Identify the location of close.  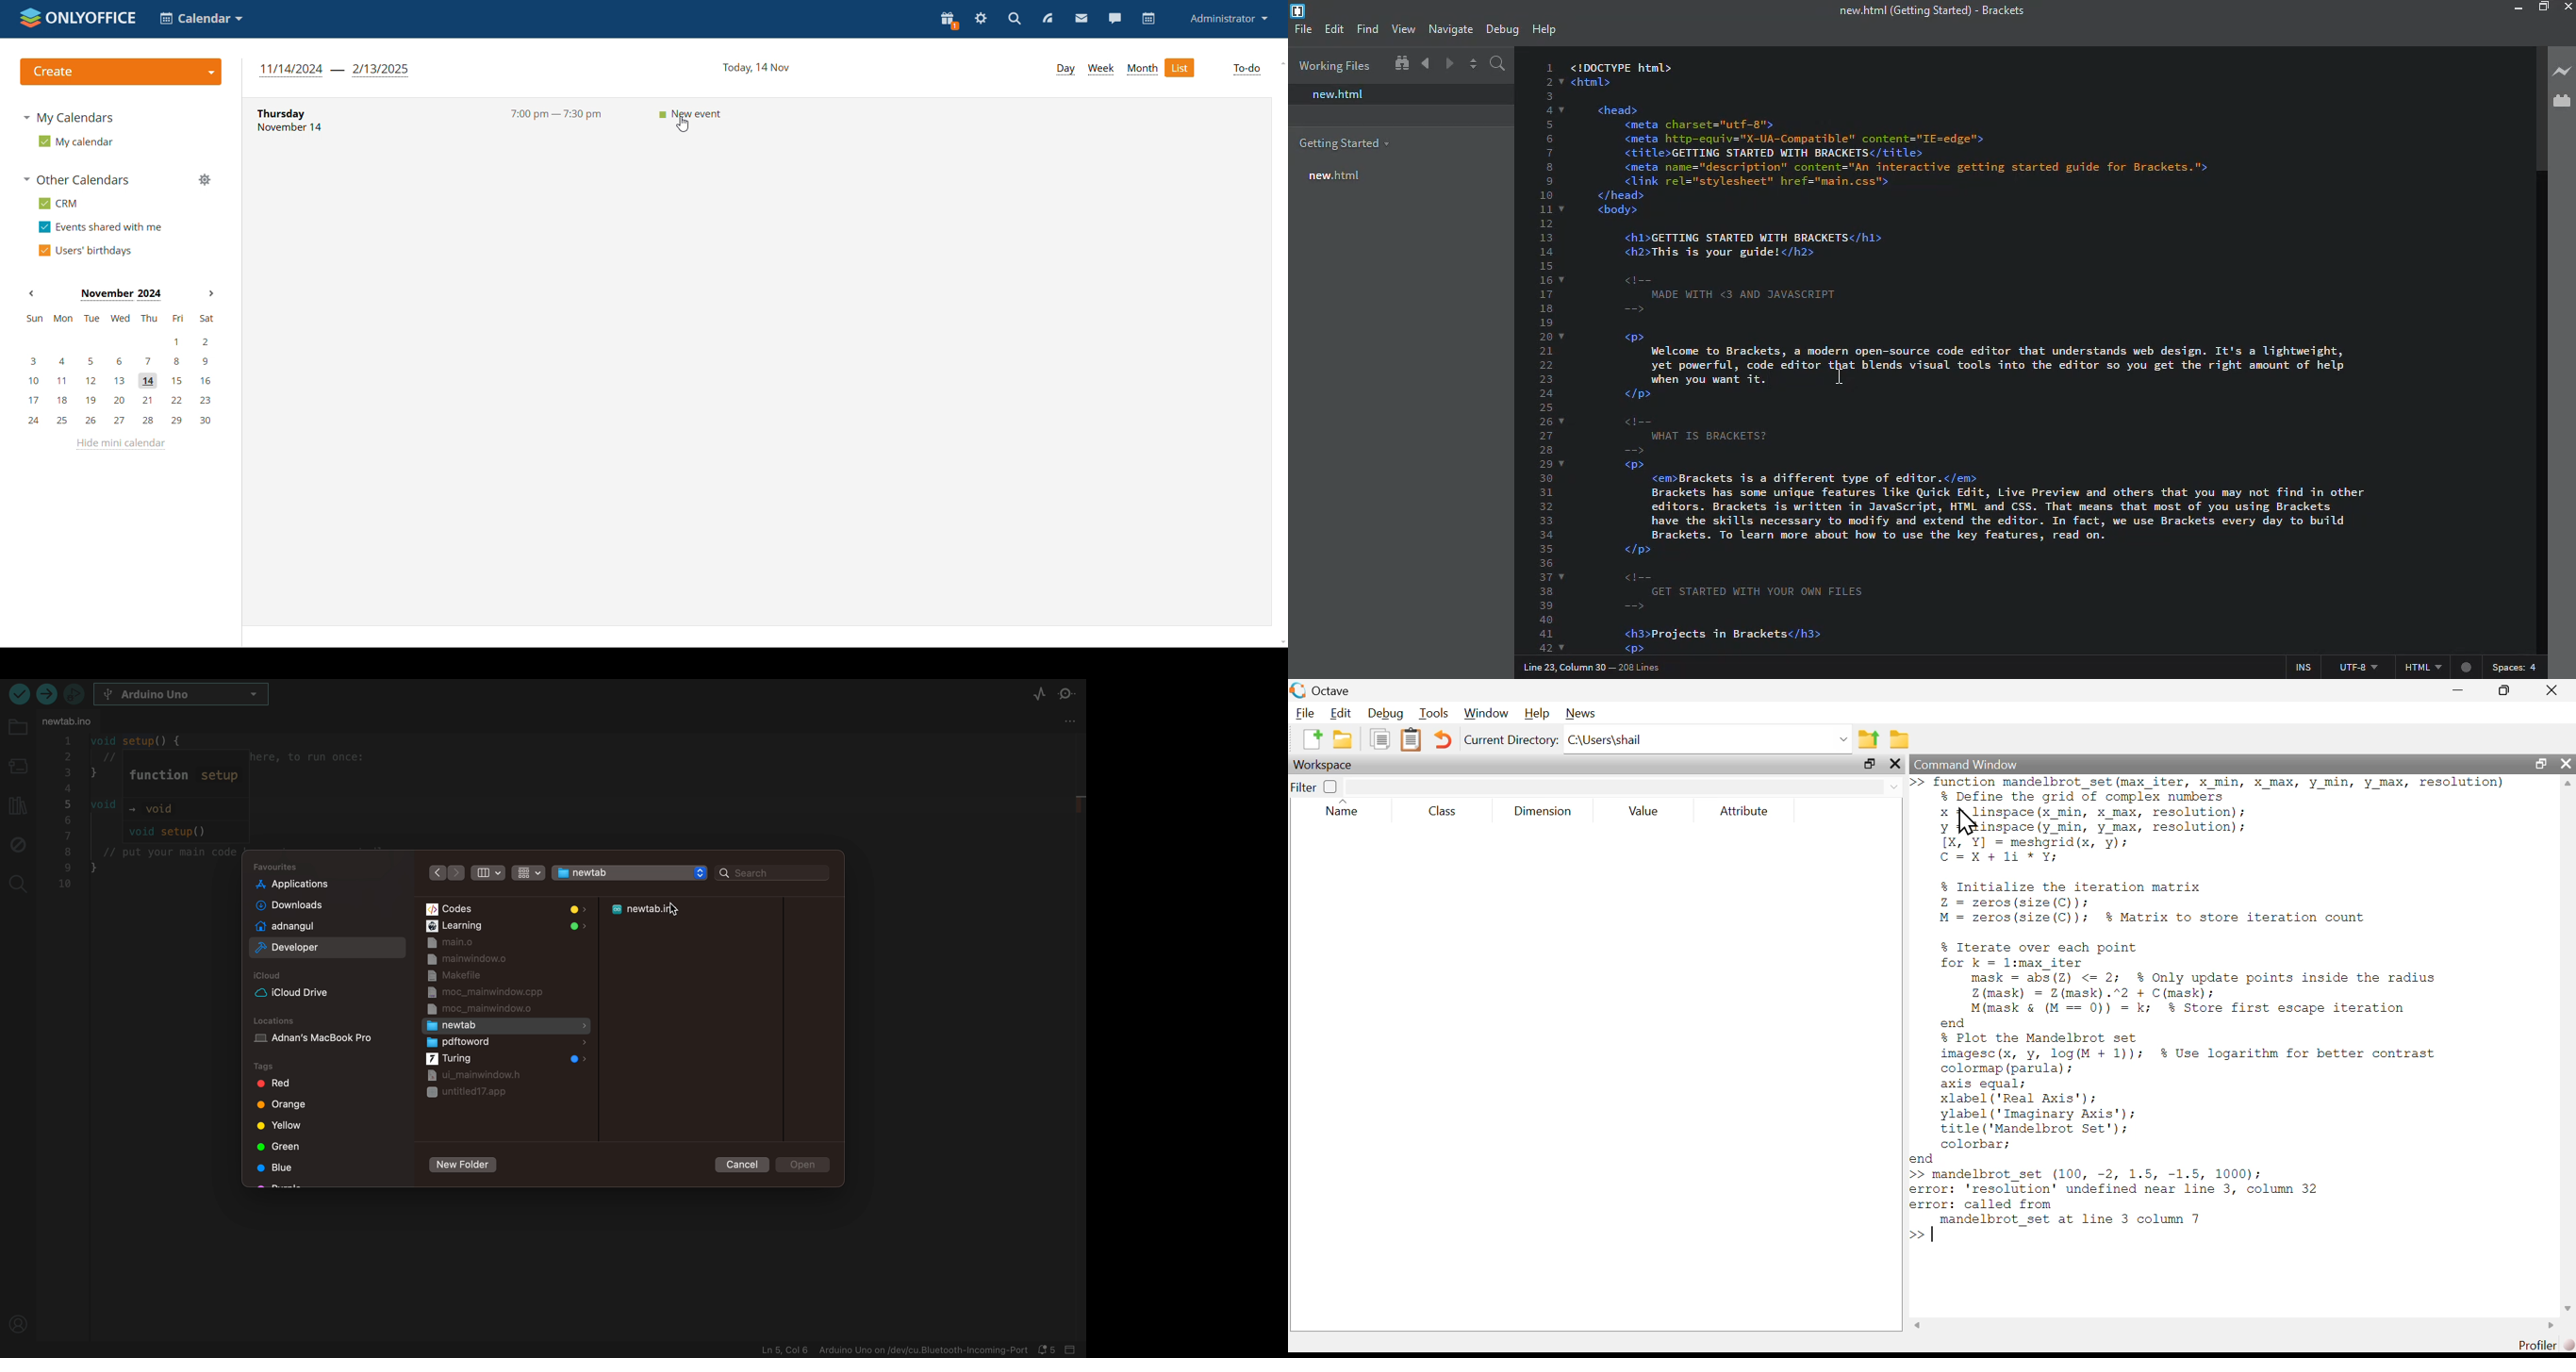
(2552, 688).